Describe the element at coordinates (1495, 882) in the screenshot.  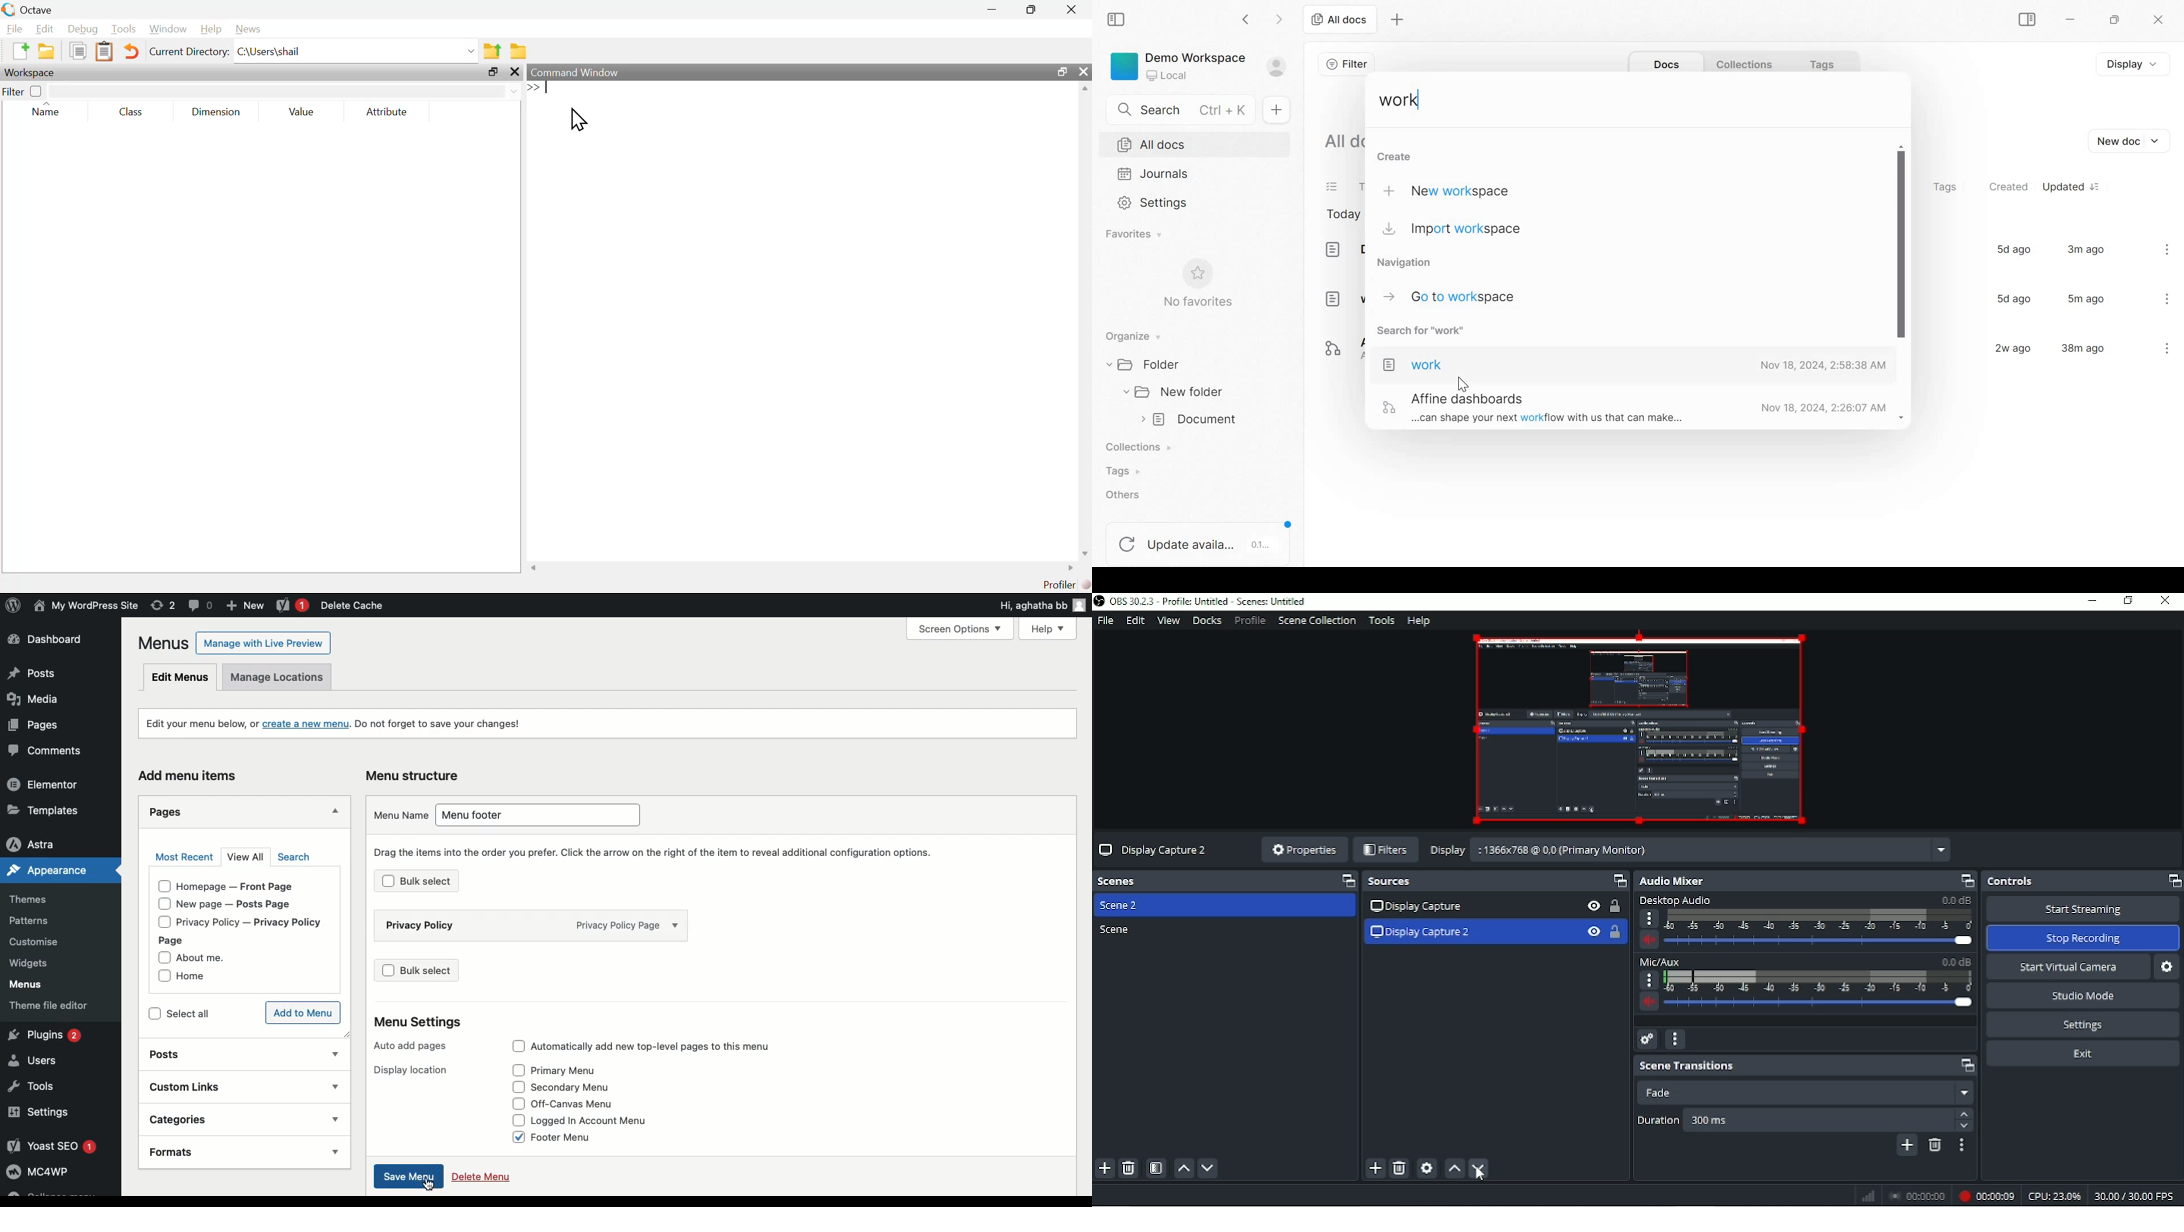
I see `Sources` at that location.